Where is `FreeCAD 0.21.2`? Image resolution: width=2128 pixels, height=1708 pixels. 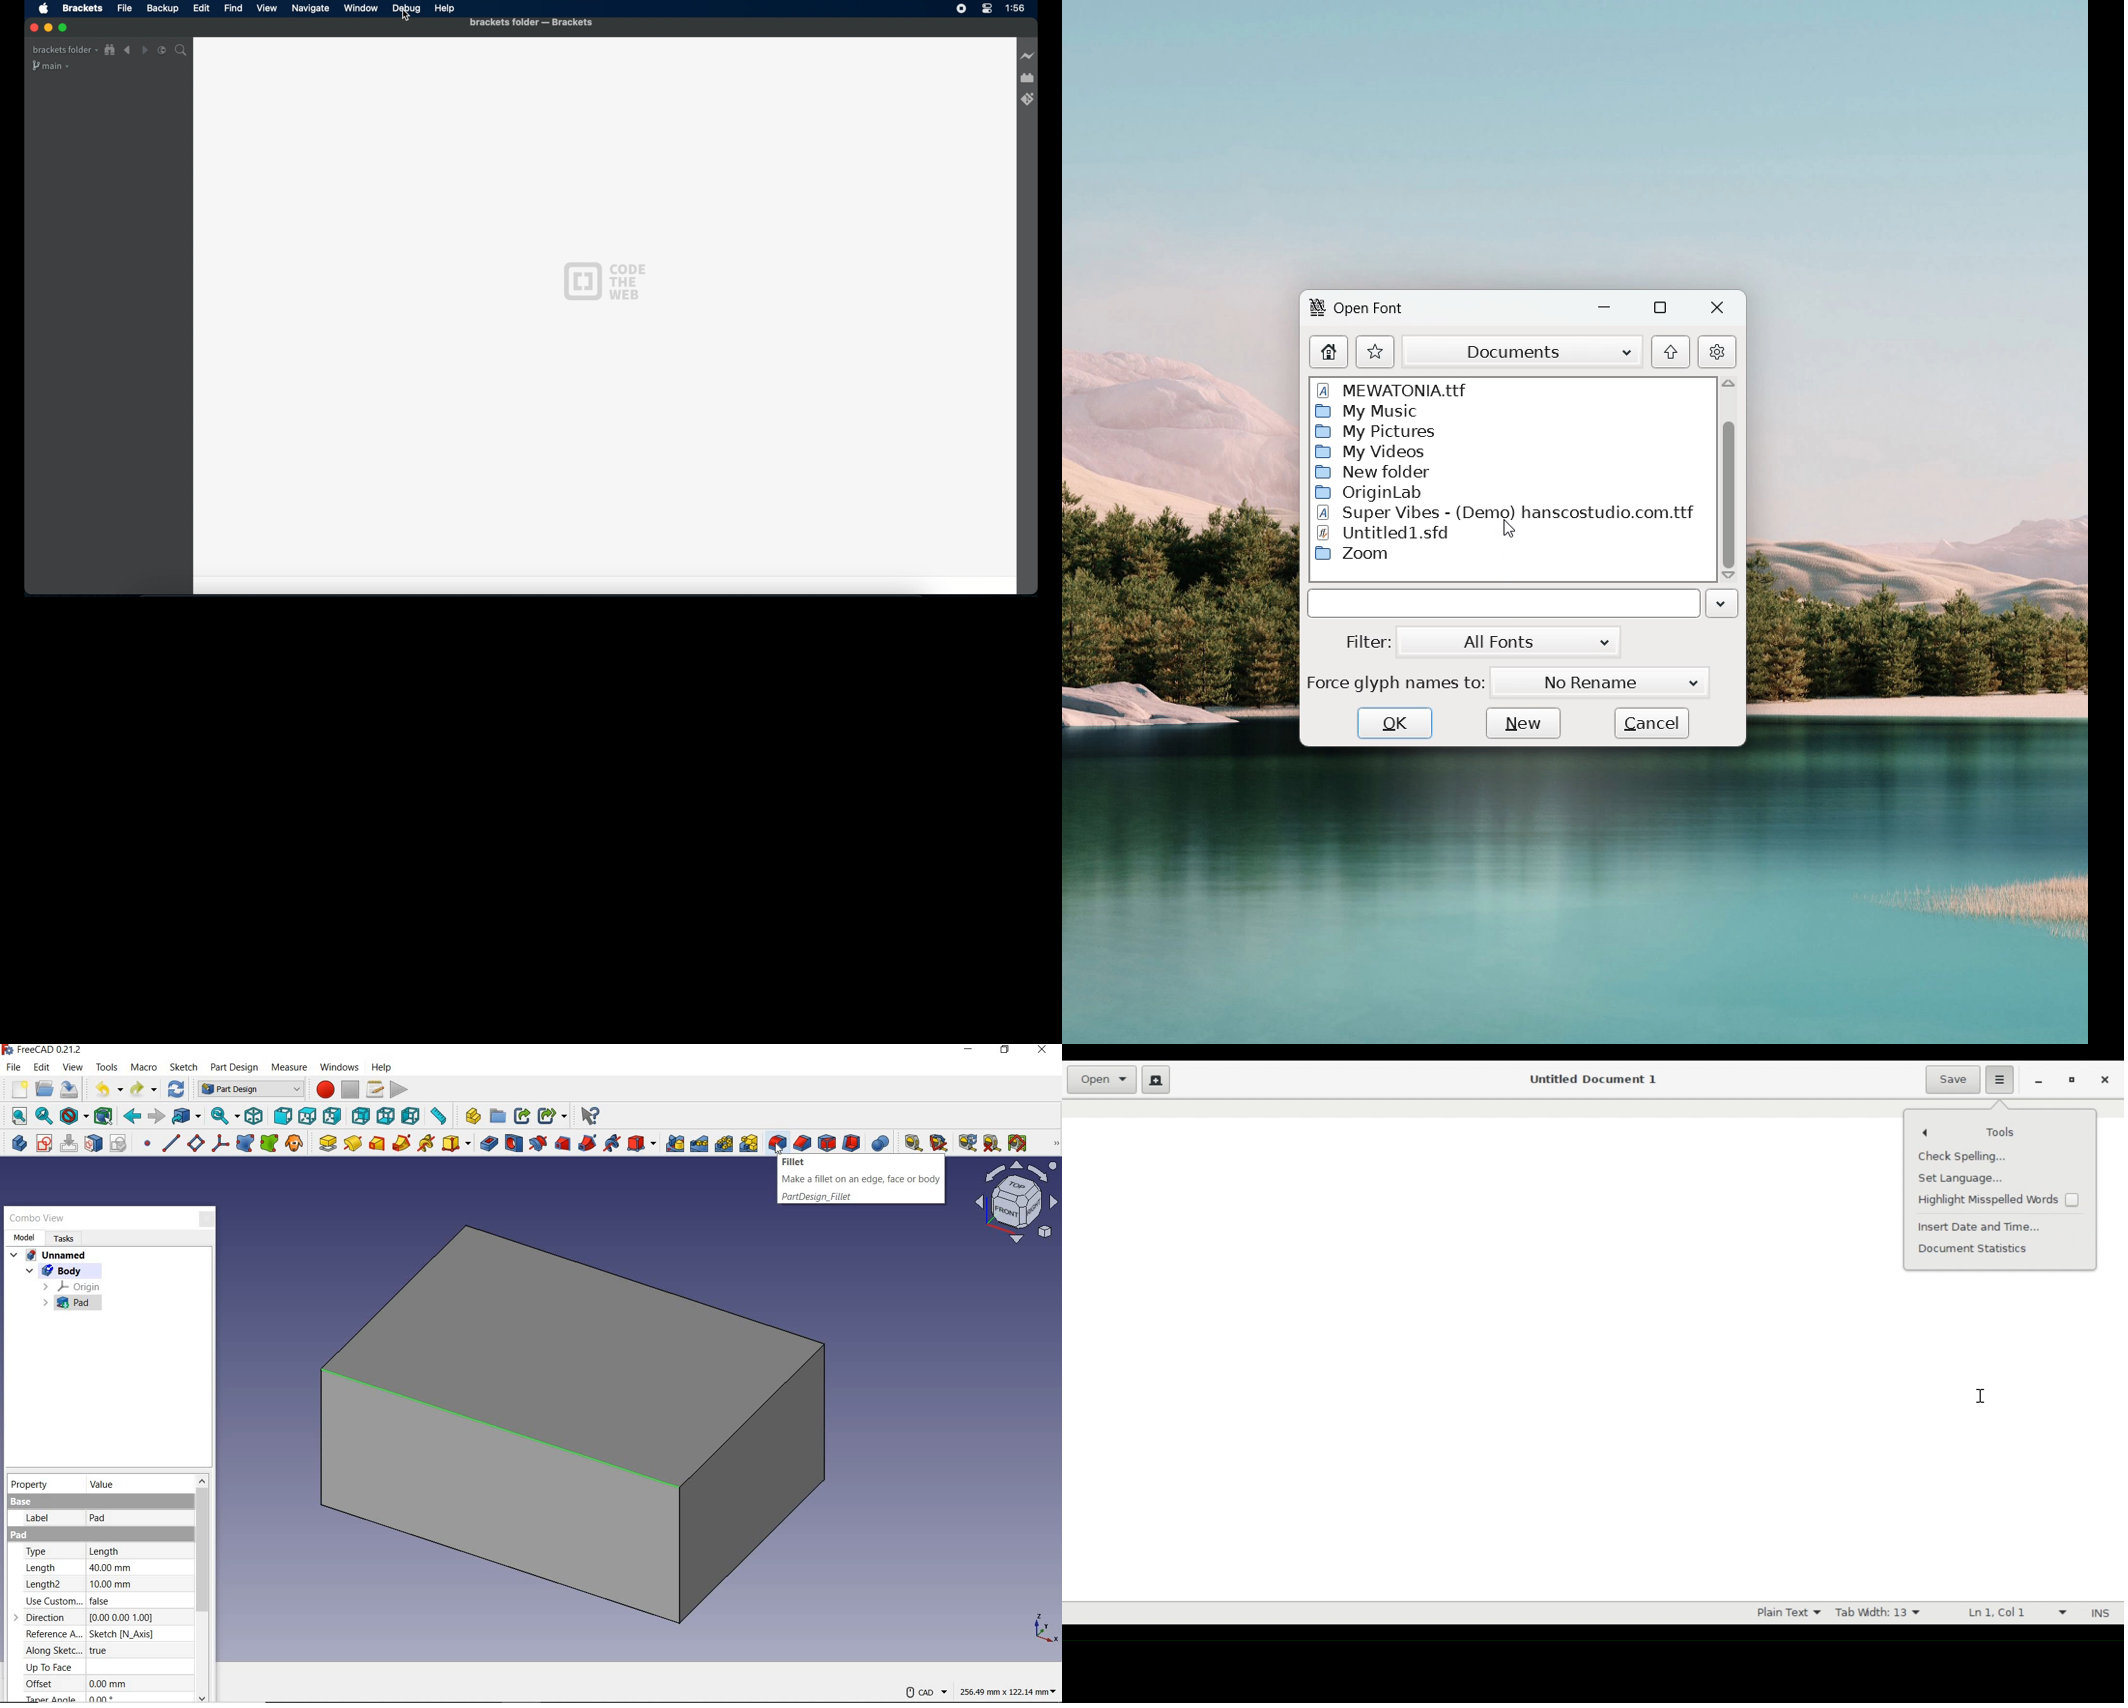
FreeCAD 0.21.2 is located at coordinates (44, 1051).